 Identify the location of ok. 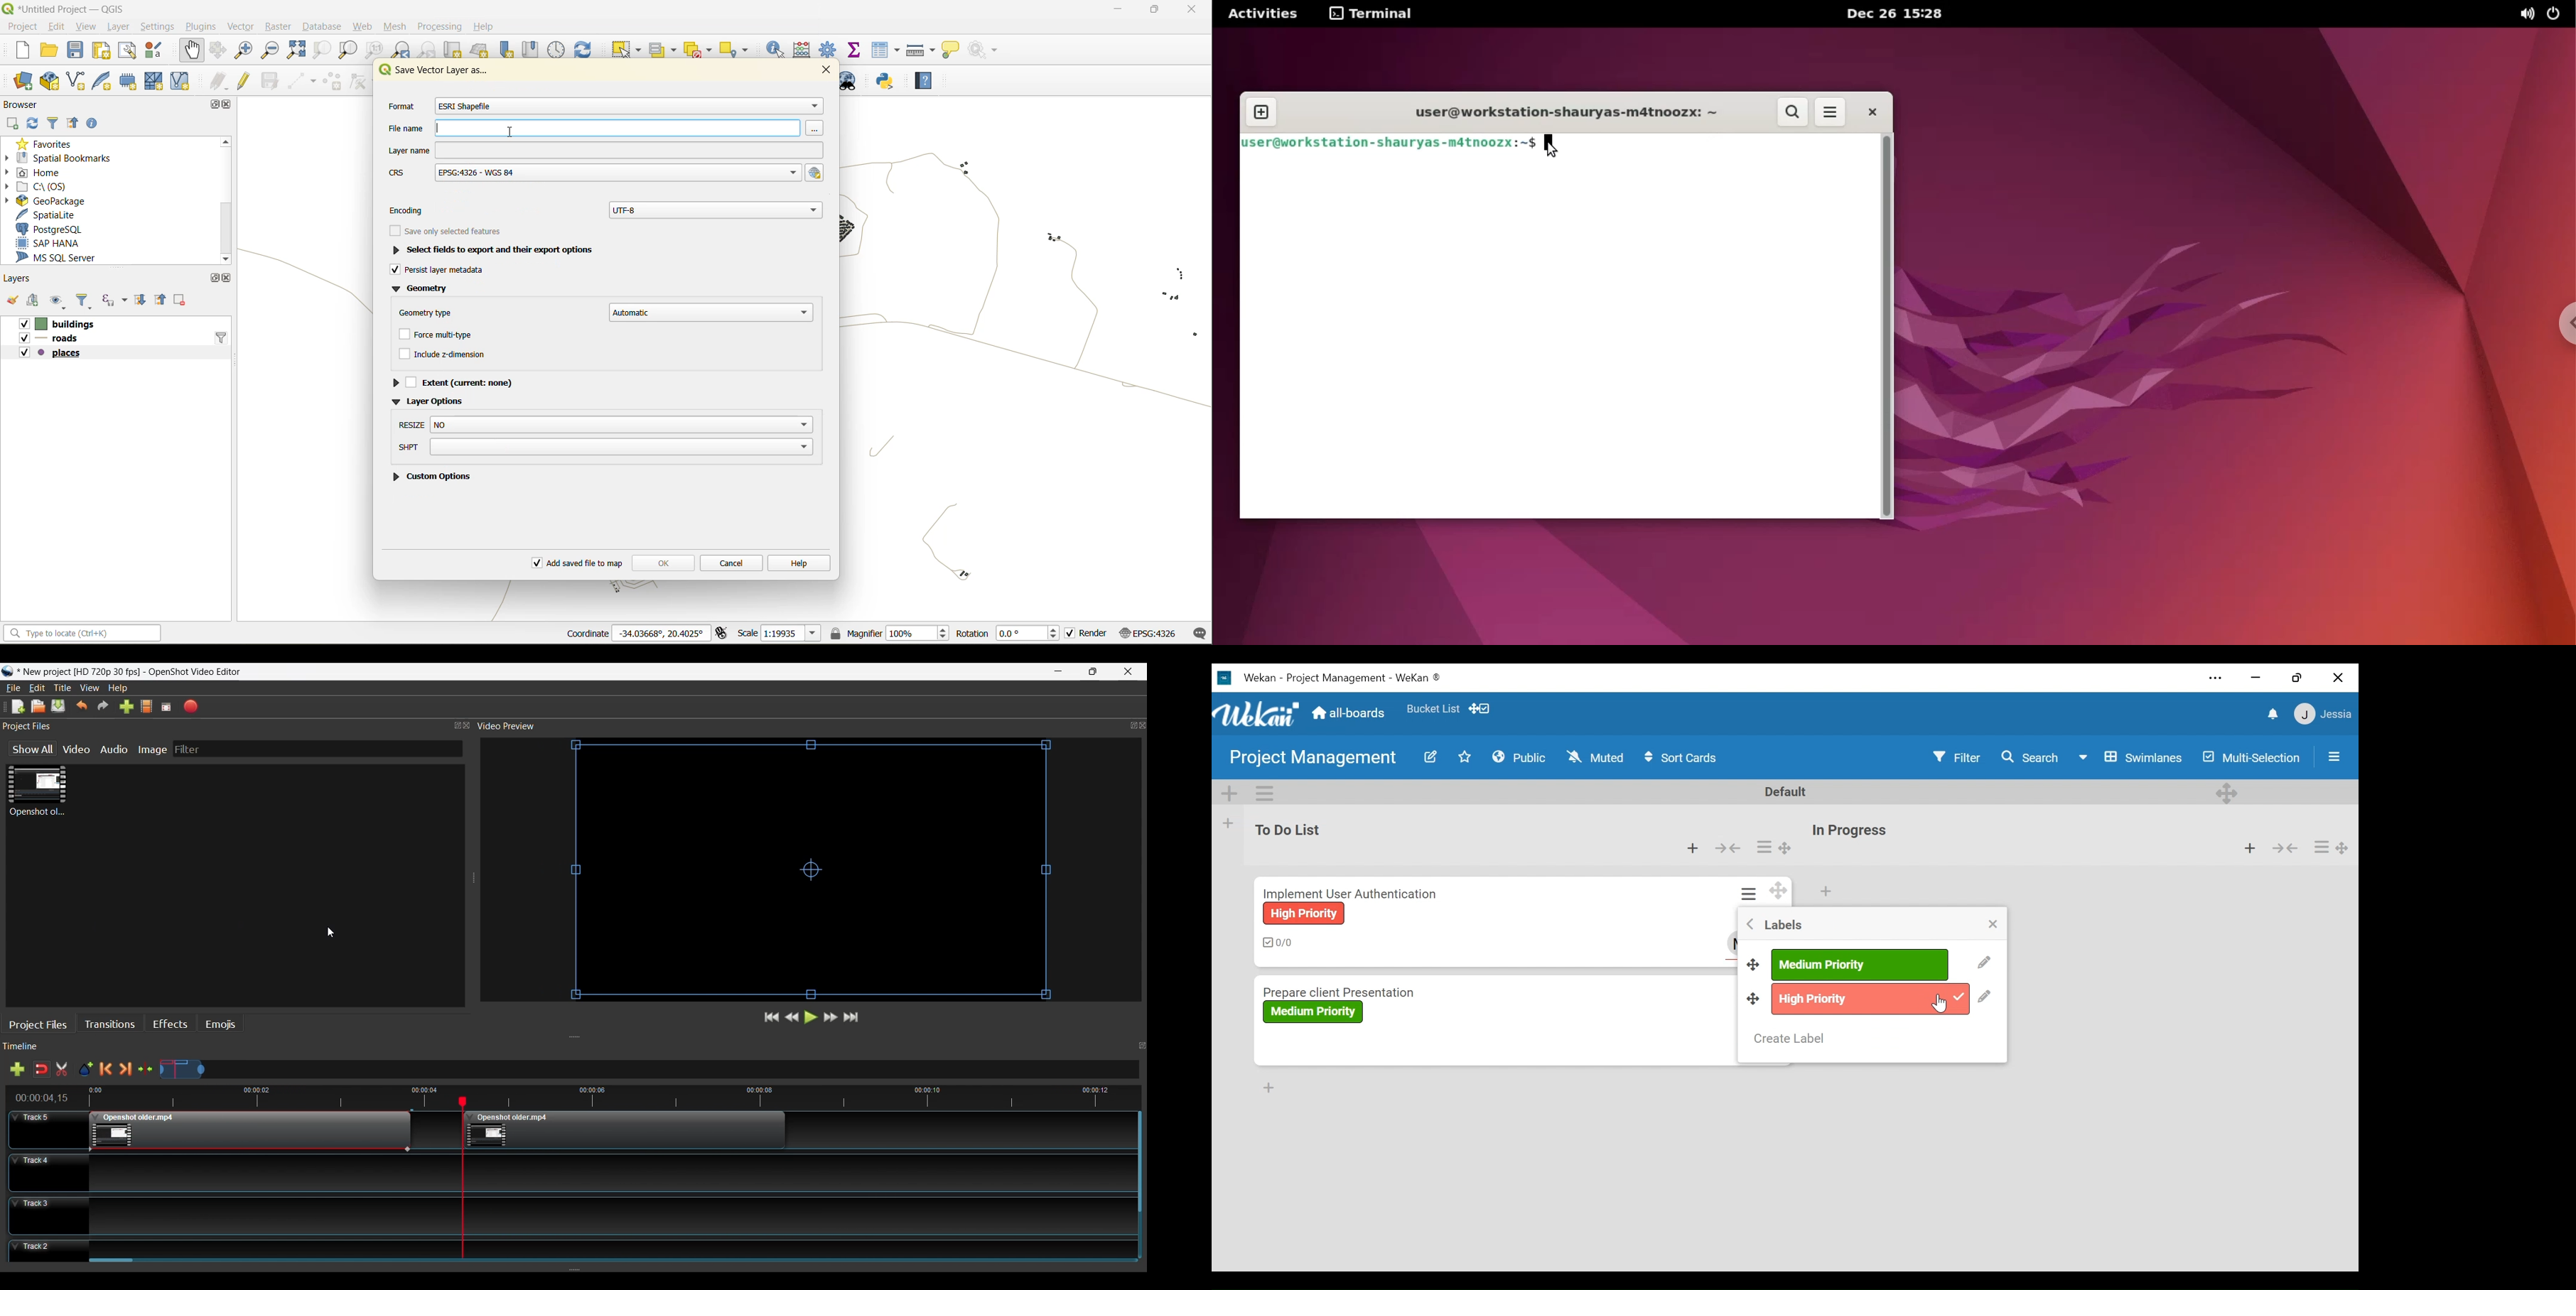
(665, 564).